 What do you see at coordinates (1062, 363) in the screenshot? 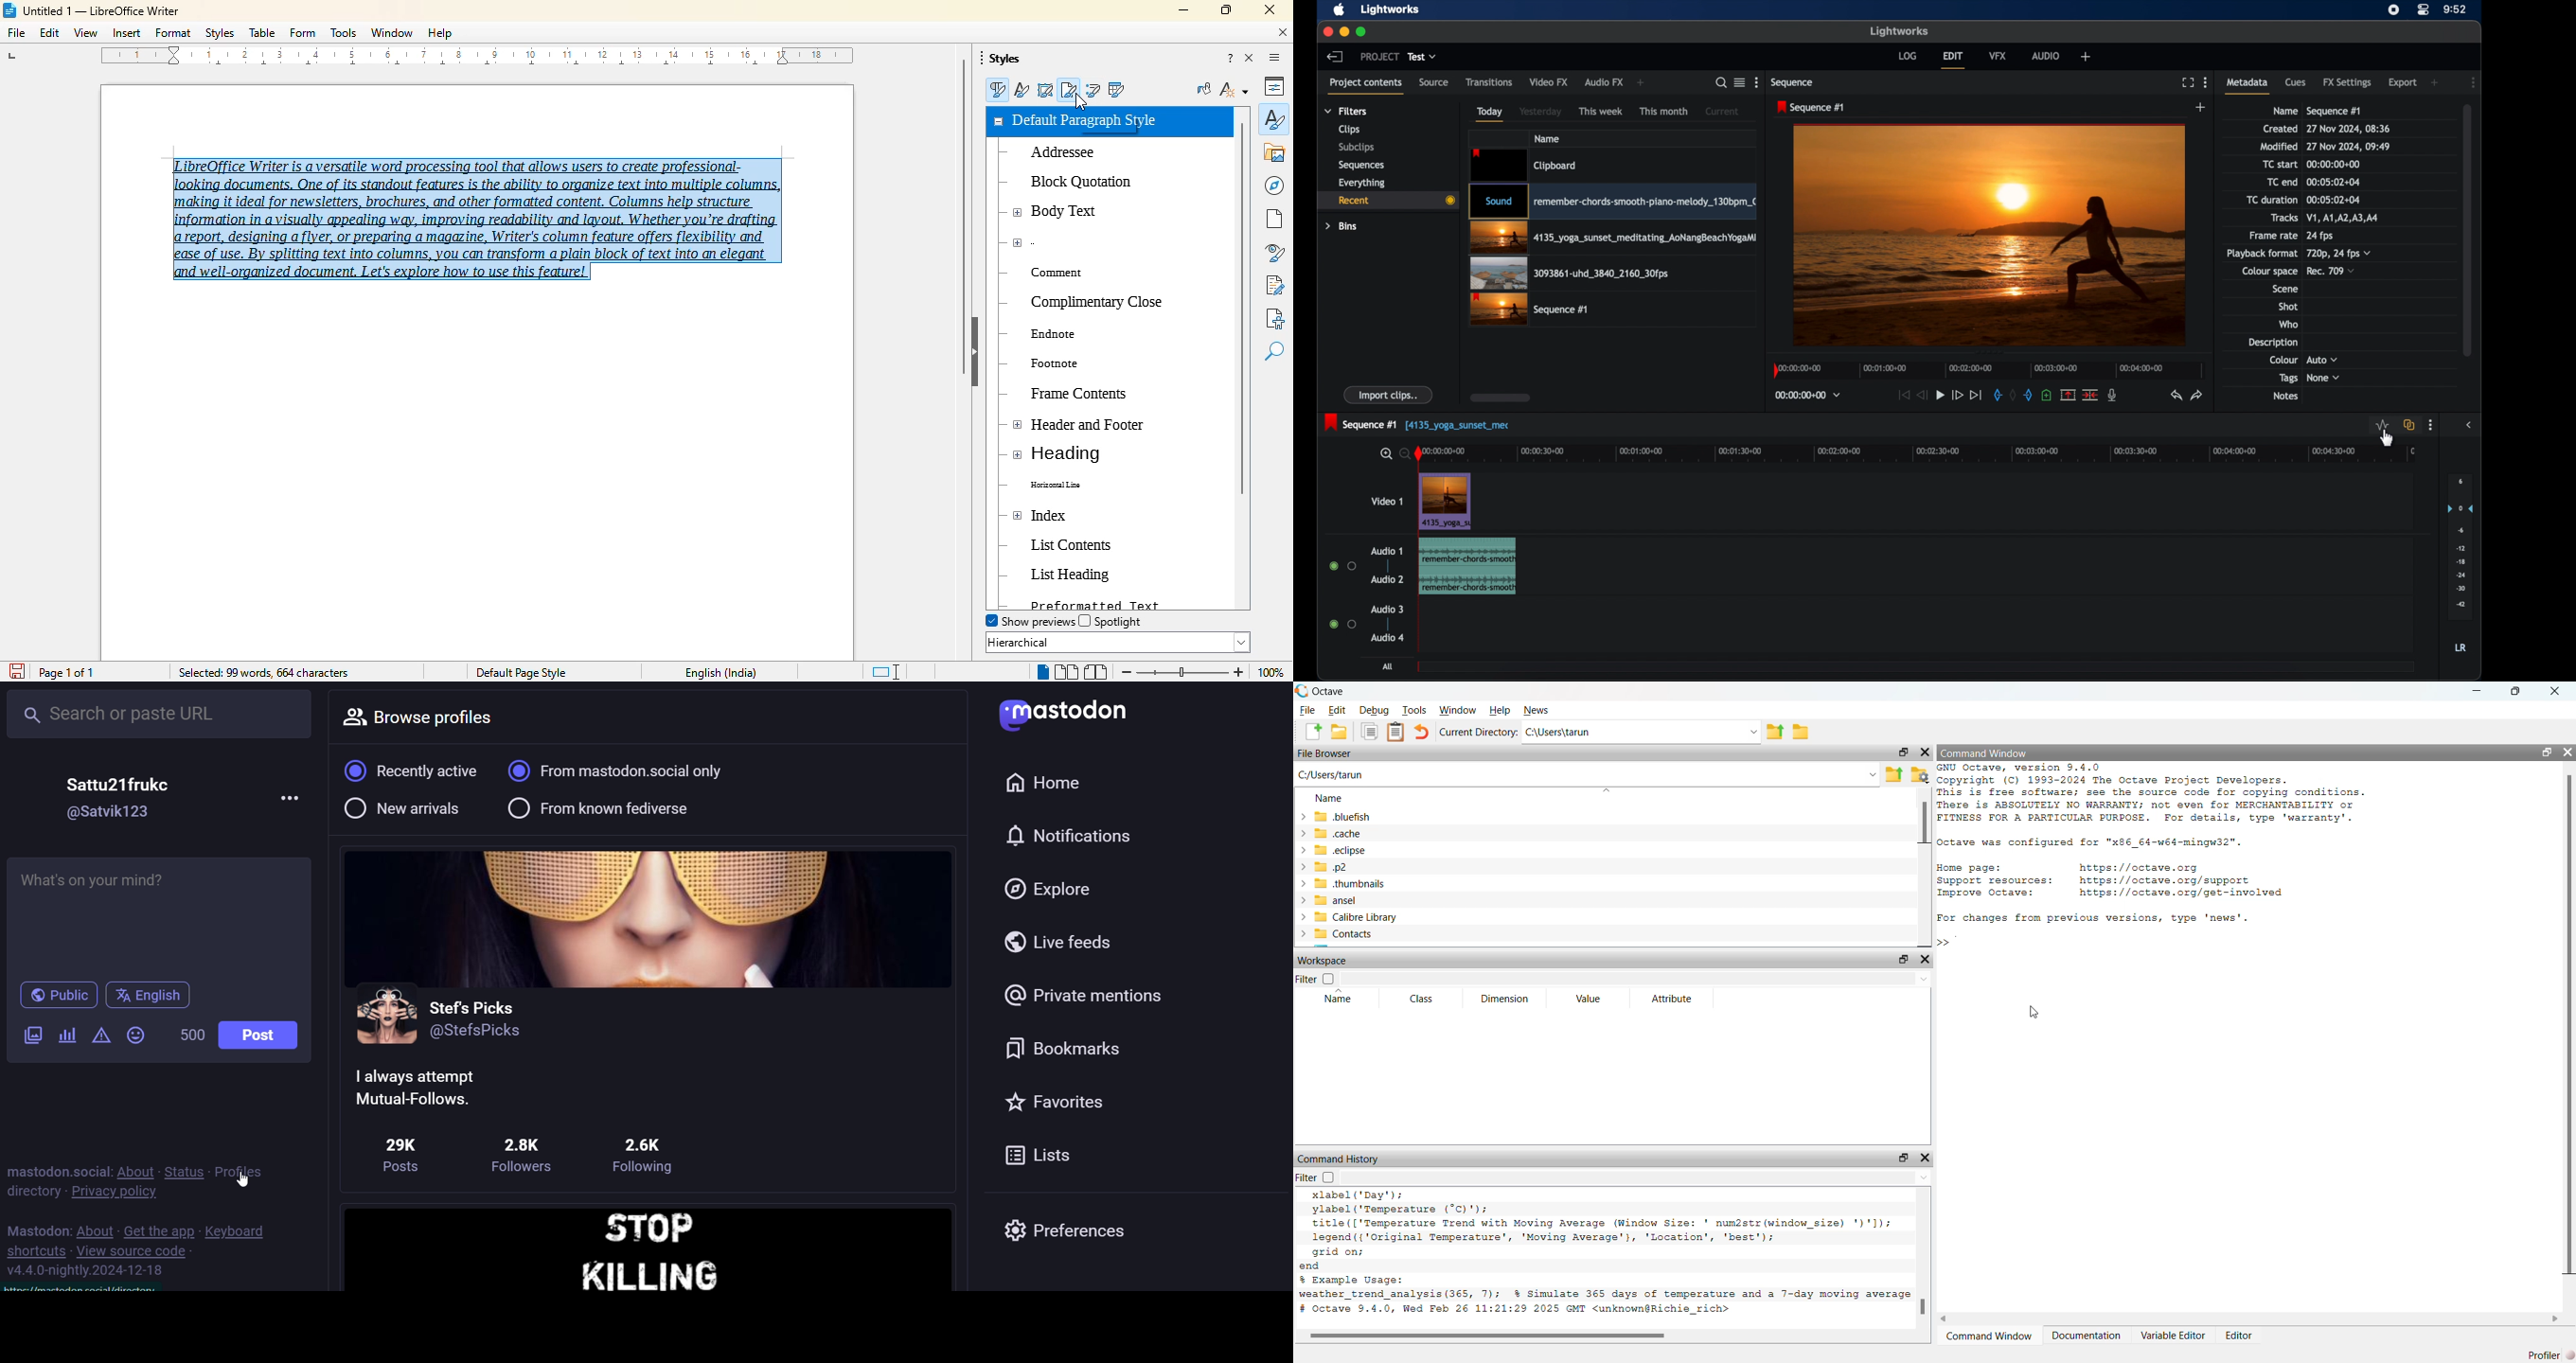
I see `Footnote` at bounding box center [1062, 363].